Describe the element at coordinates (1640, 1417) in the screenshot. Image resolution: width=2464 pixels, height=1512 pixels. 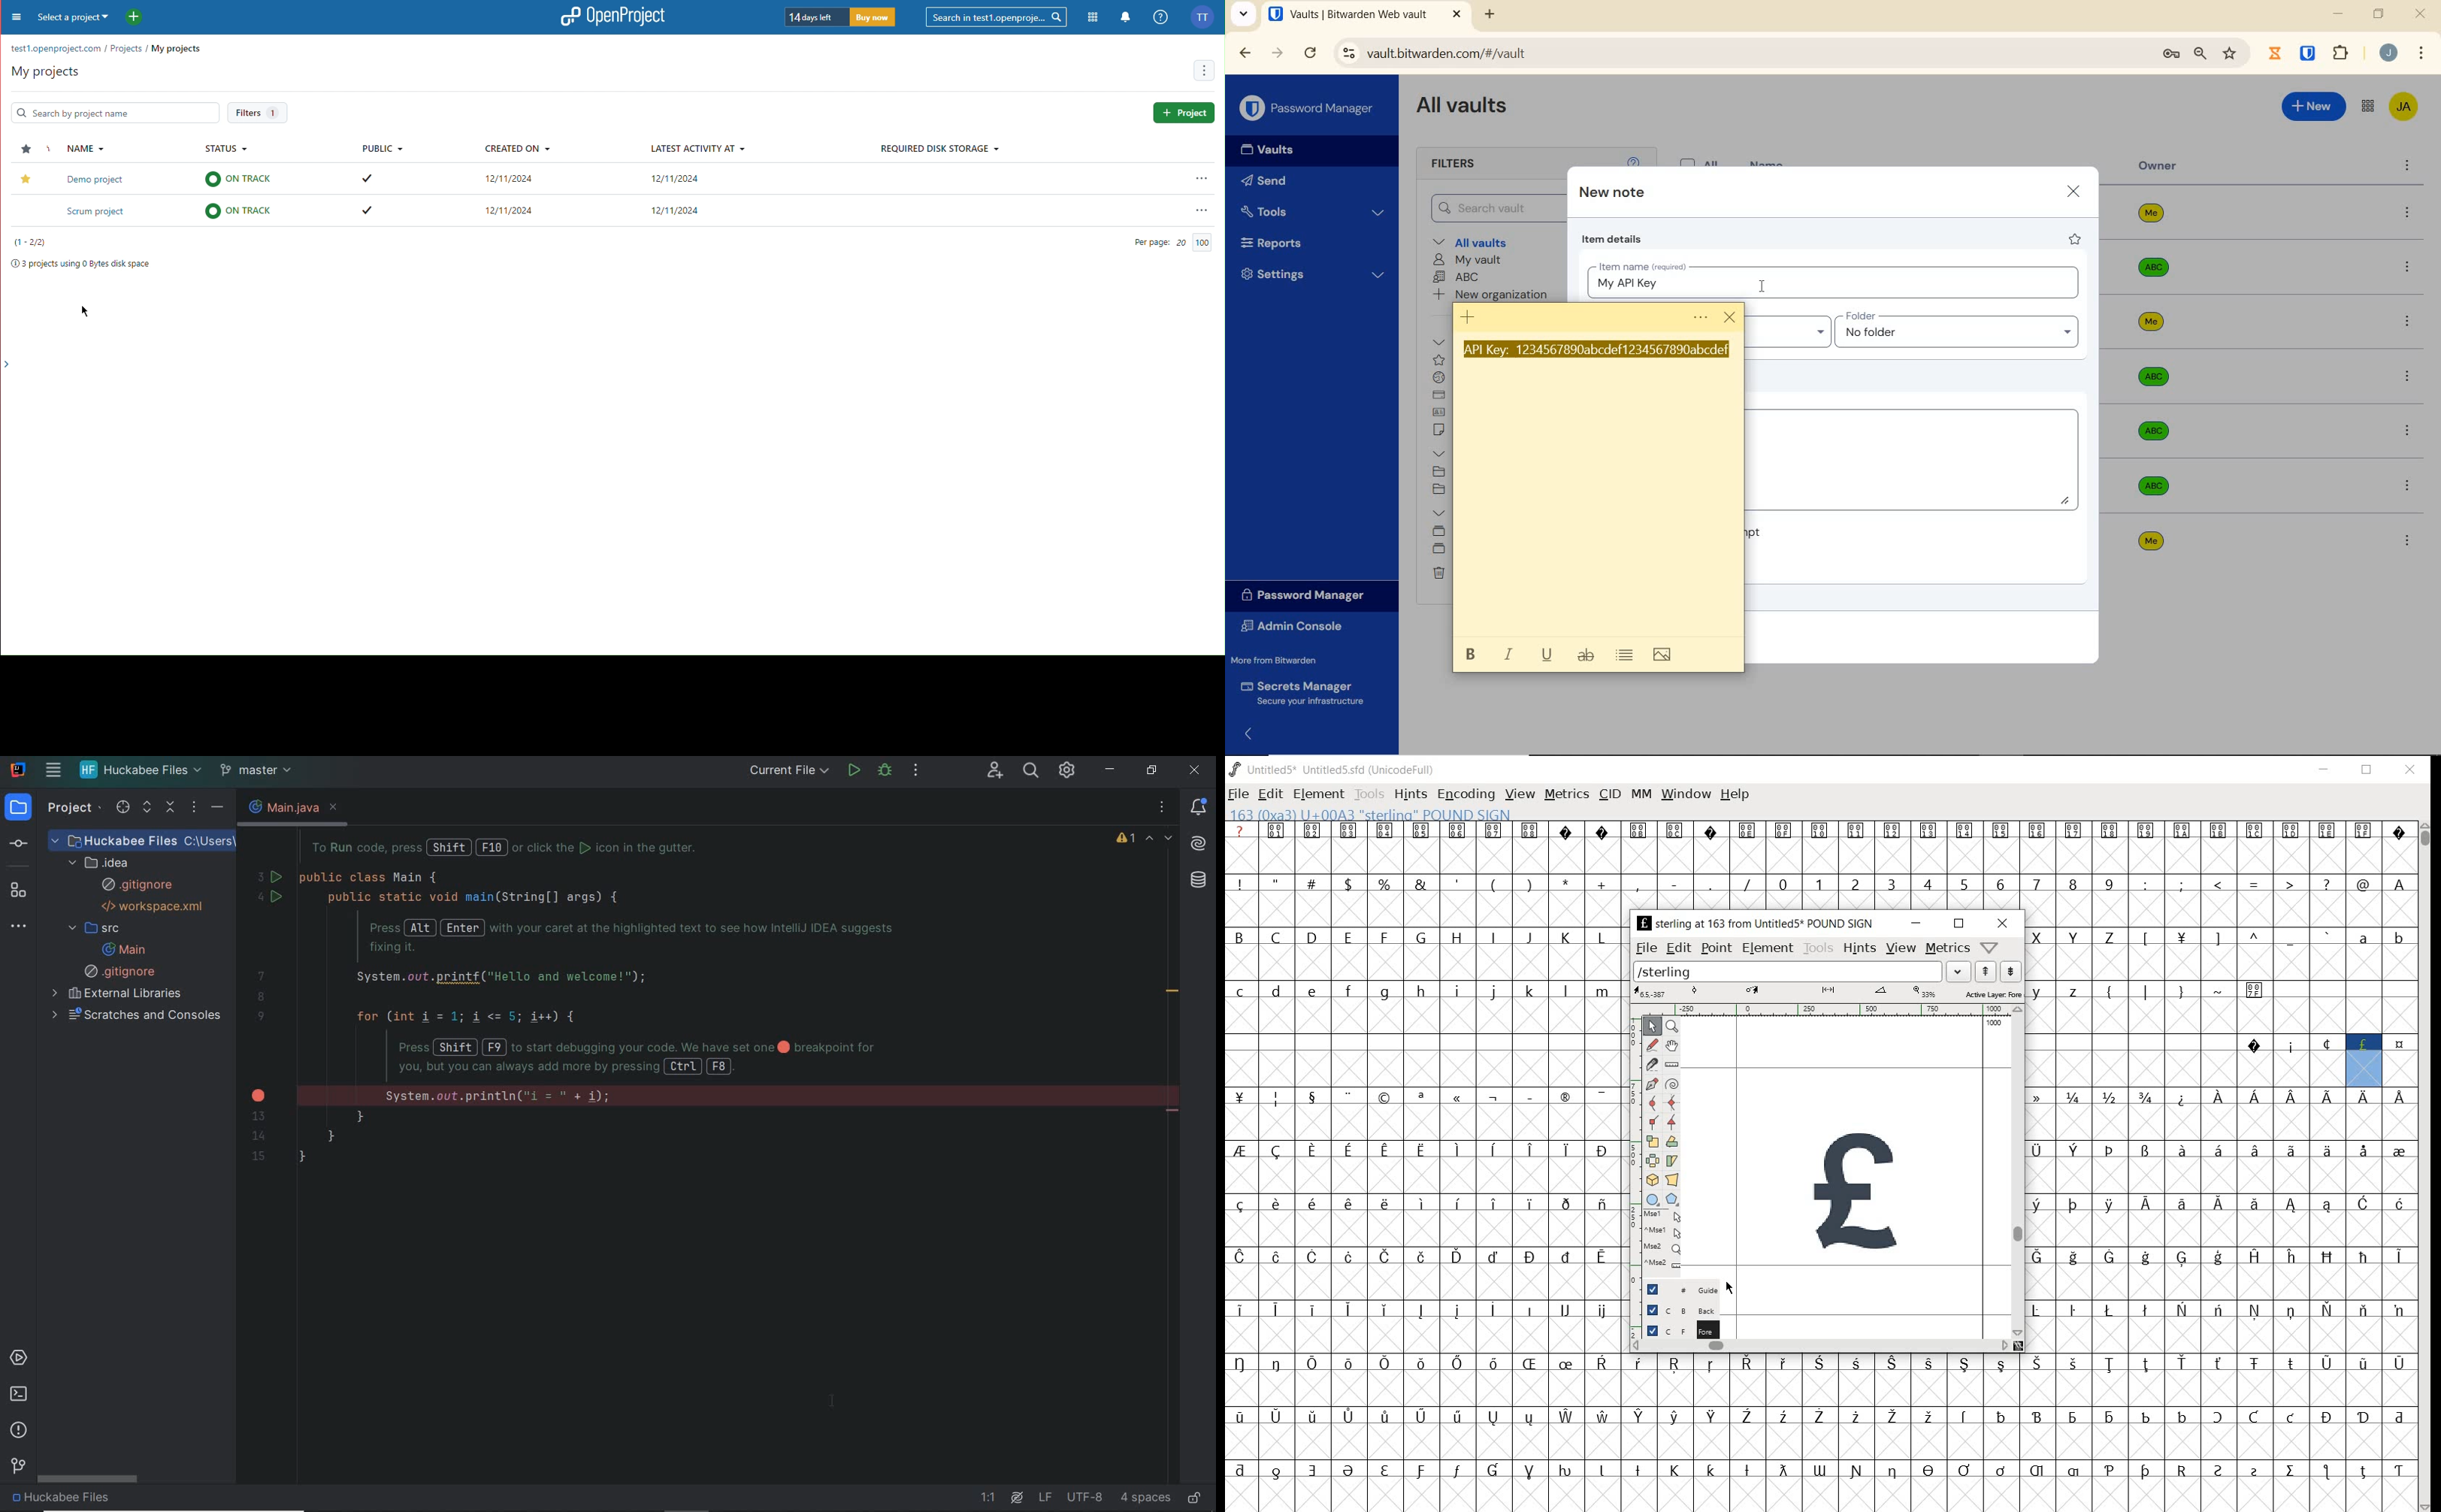
I see `Symbol` at that location.